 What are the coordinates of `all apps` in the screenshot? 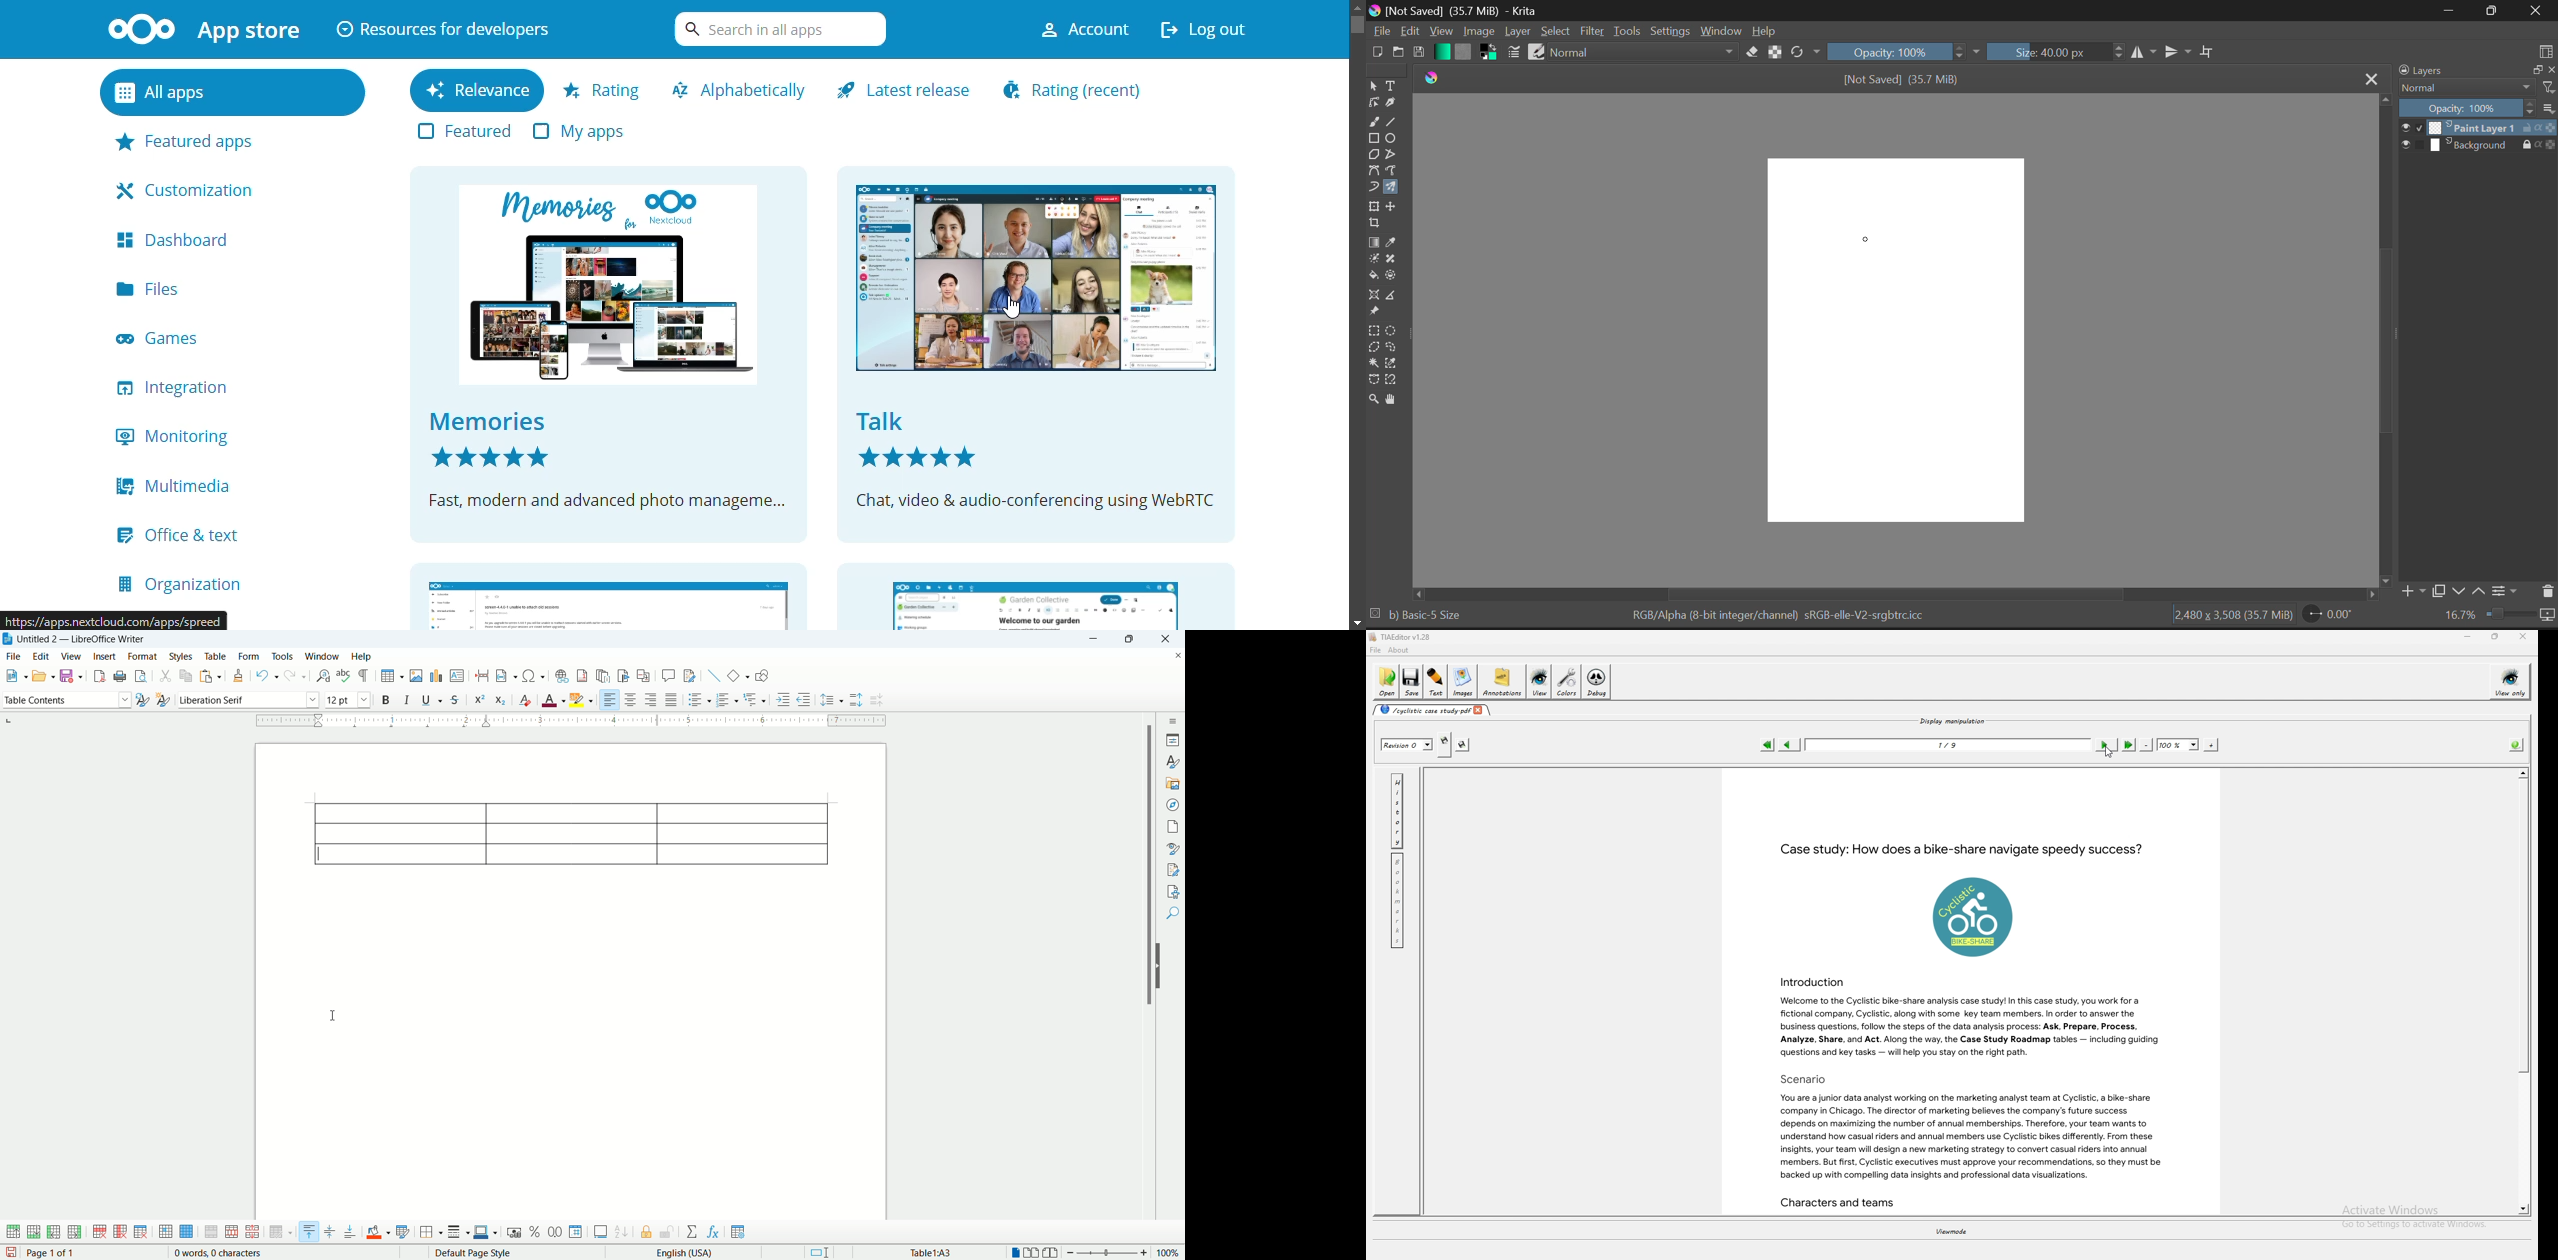 It's located at (203, 93).